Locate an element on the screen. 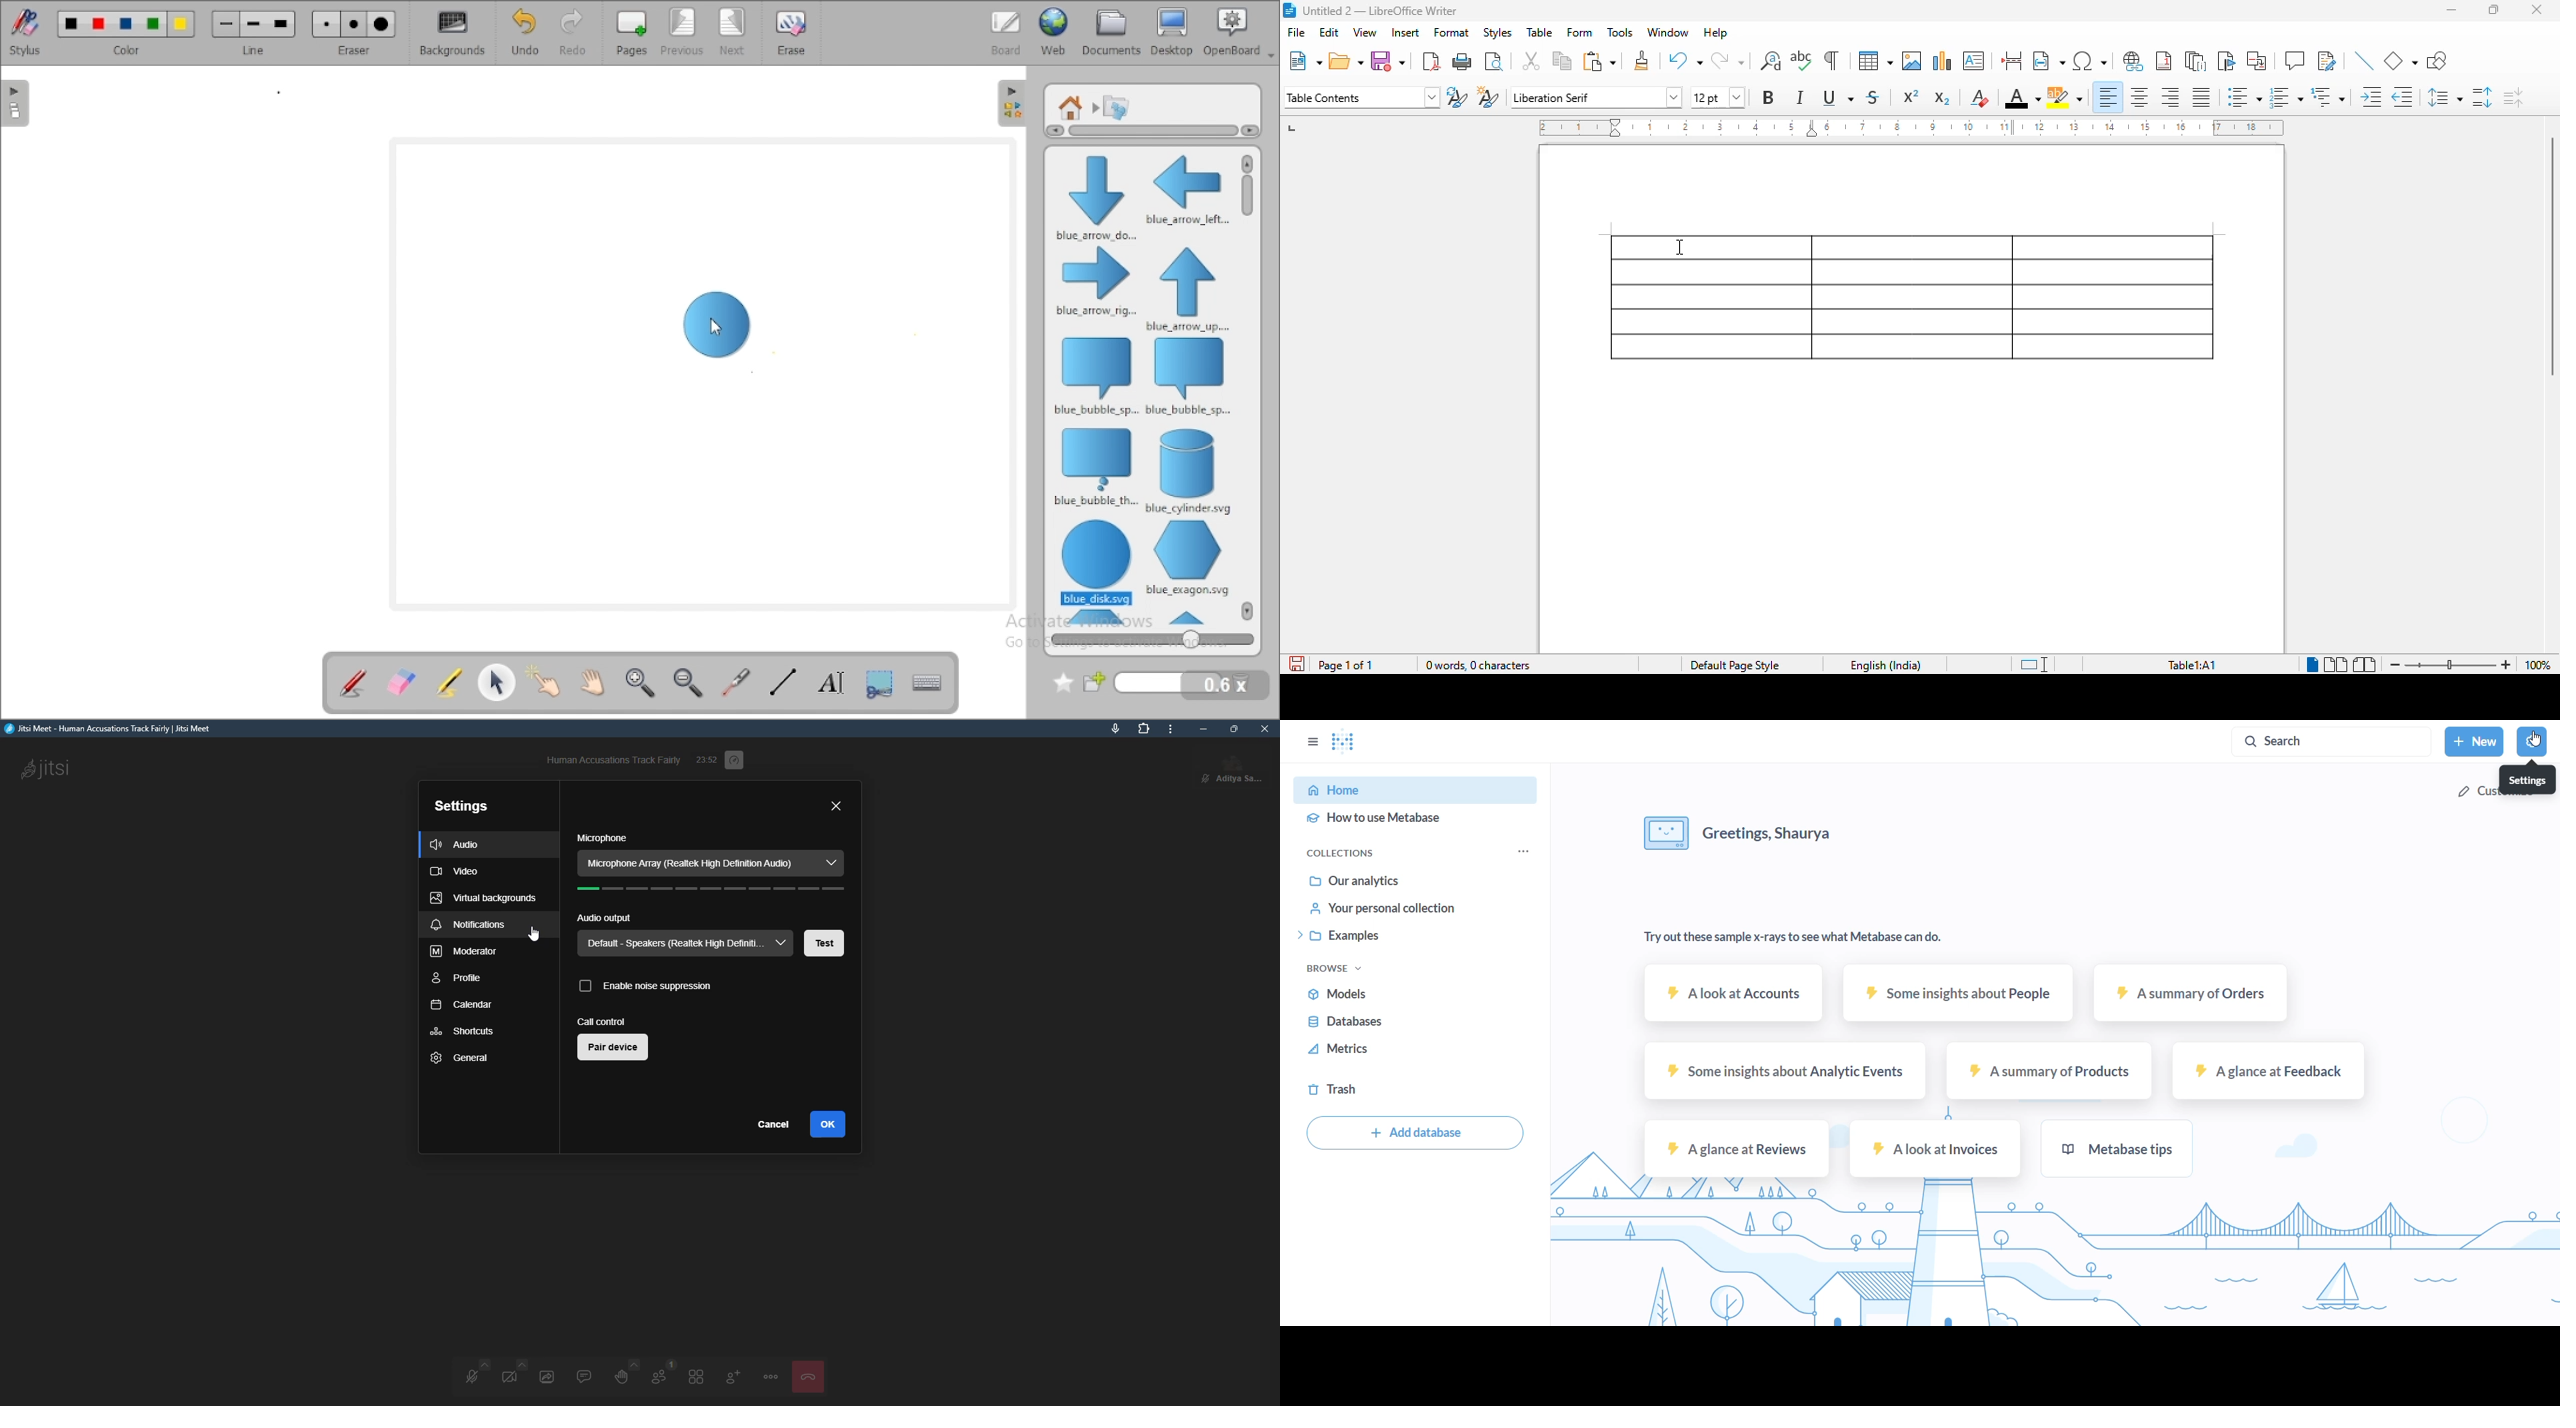  basic shapes is located at coordinates (2400, 61).